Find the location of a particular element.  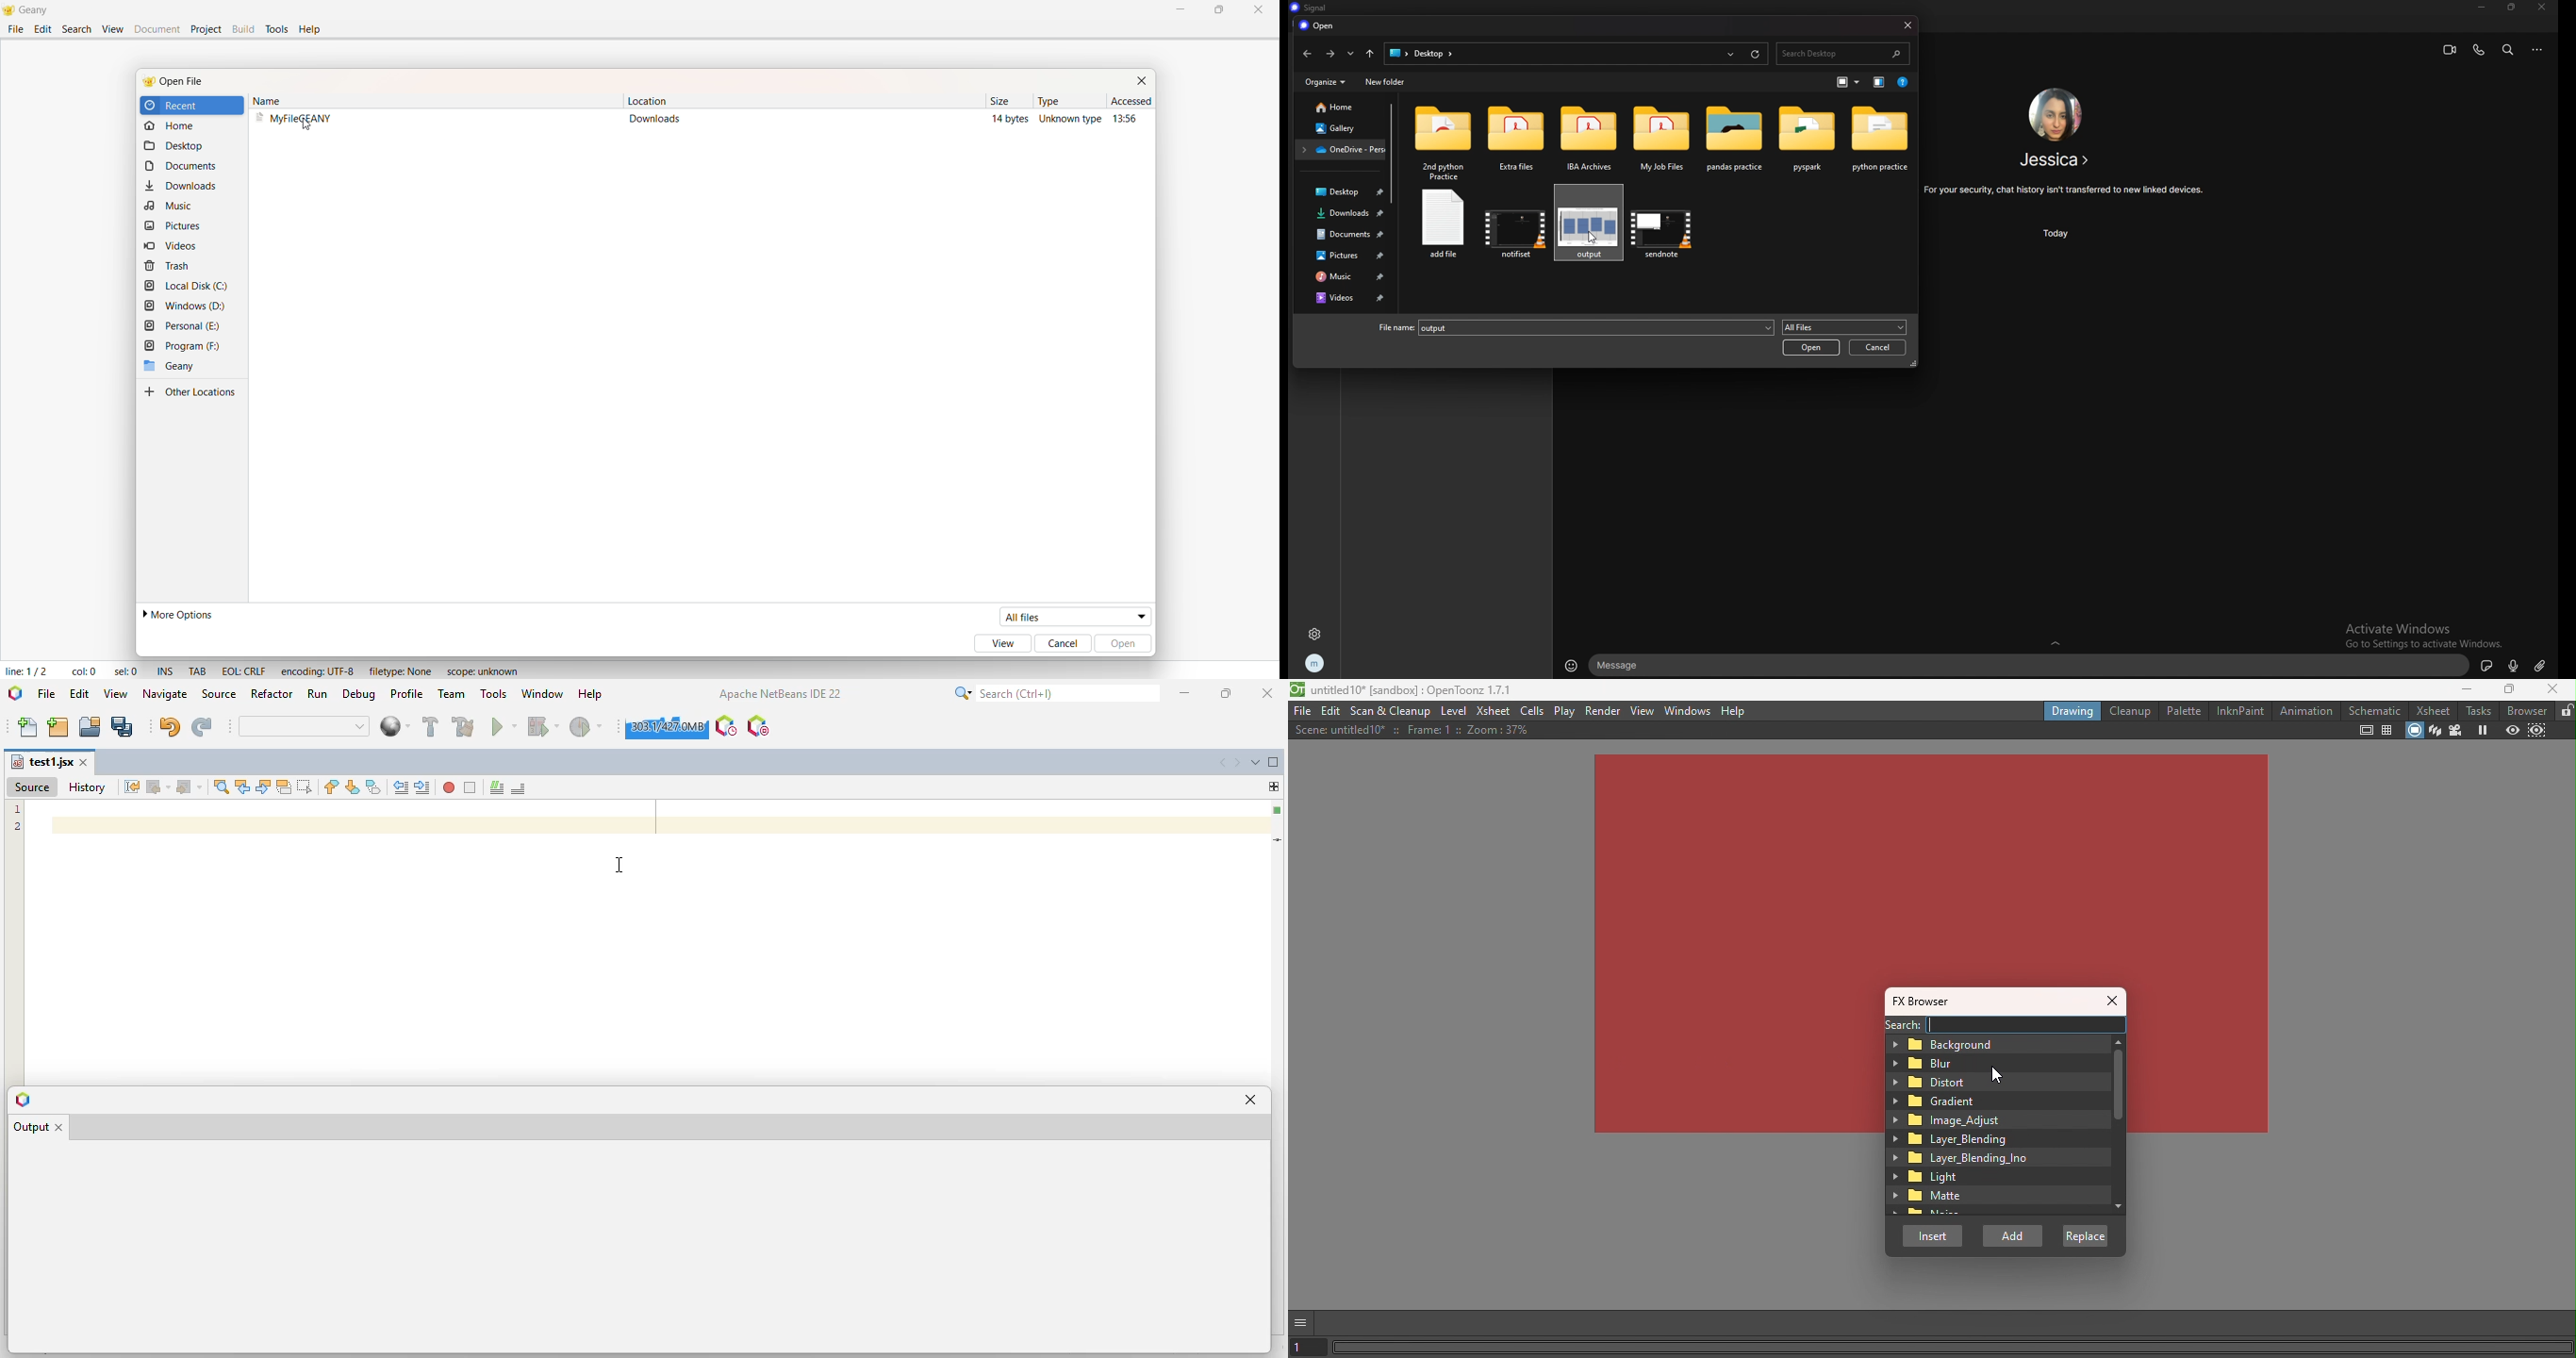

gallery is located at coordinates (1340, 128).